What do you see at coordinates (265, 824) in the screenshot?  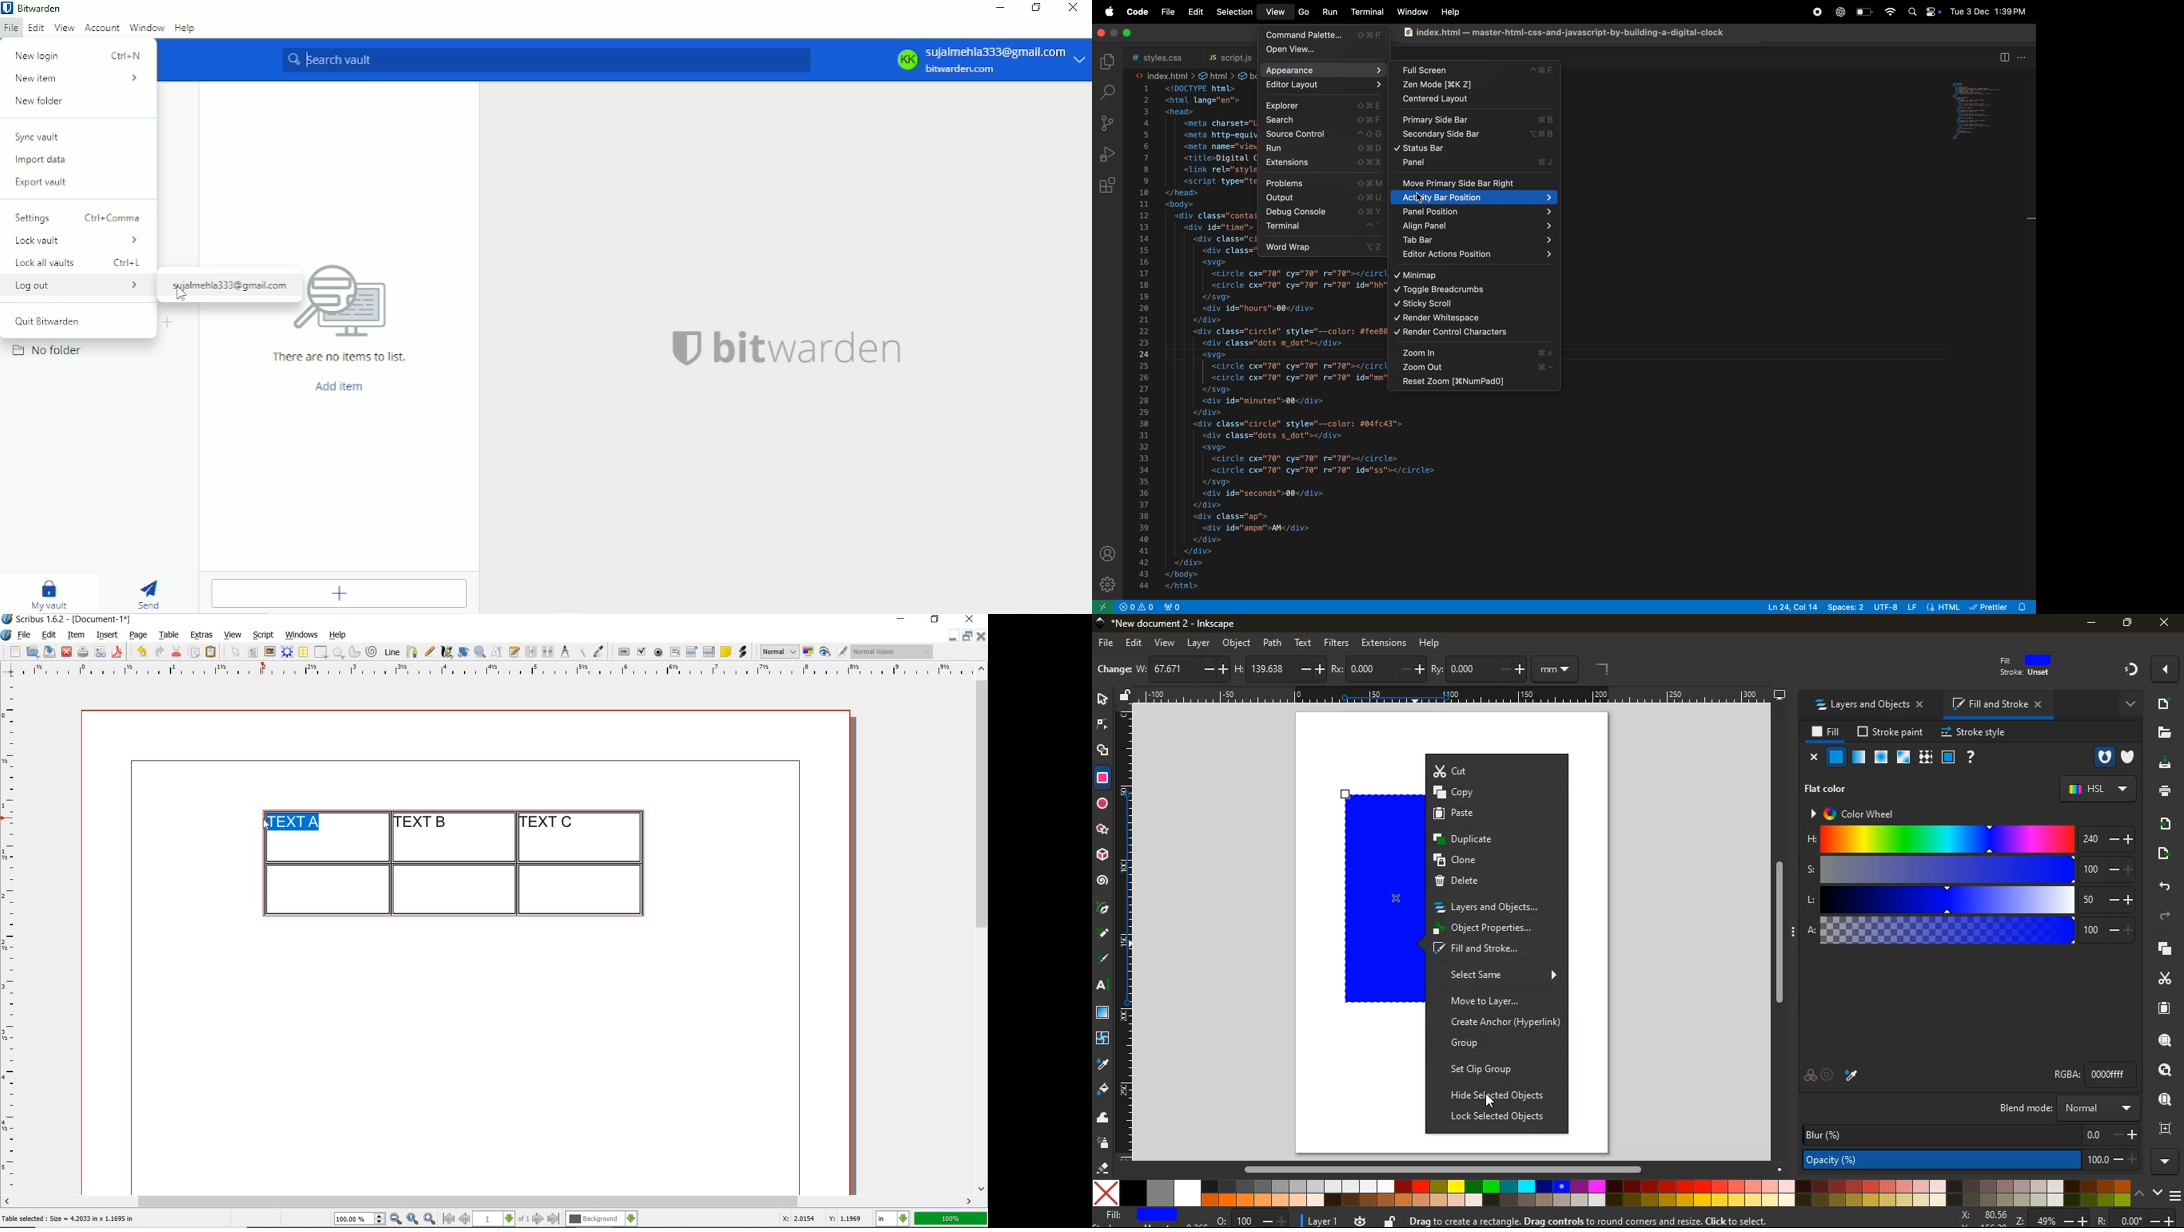 I see `cursor` at bounding box center [265, 824].